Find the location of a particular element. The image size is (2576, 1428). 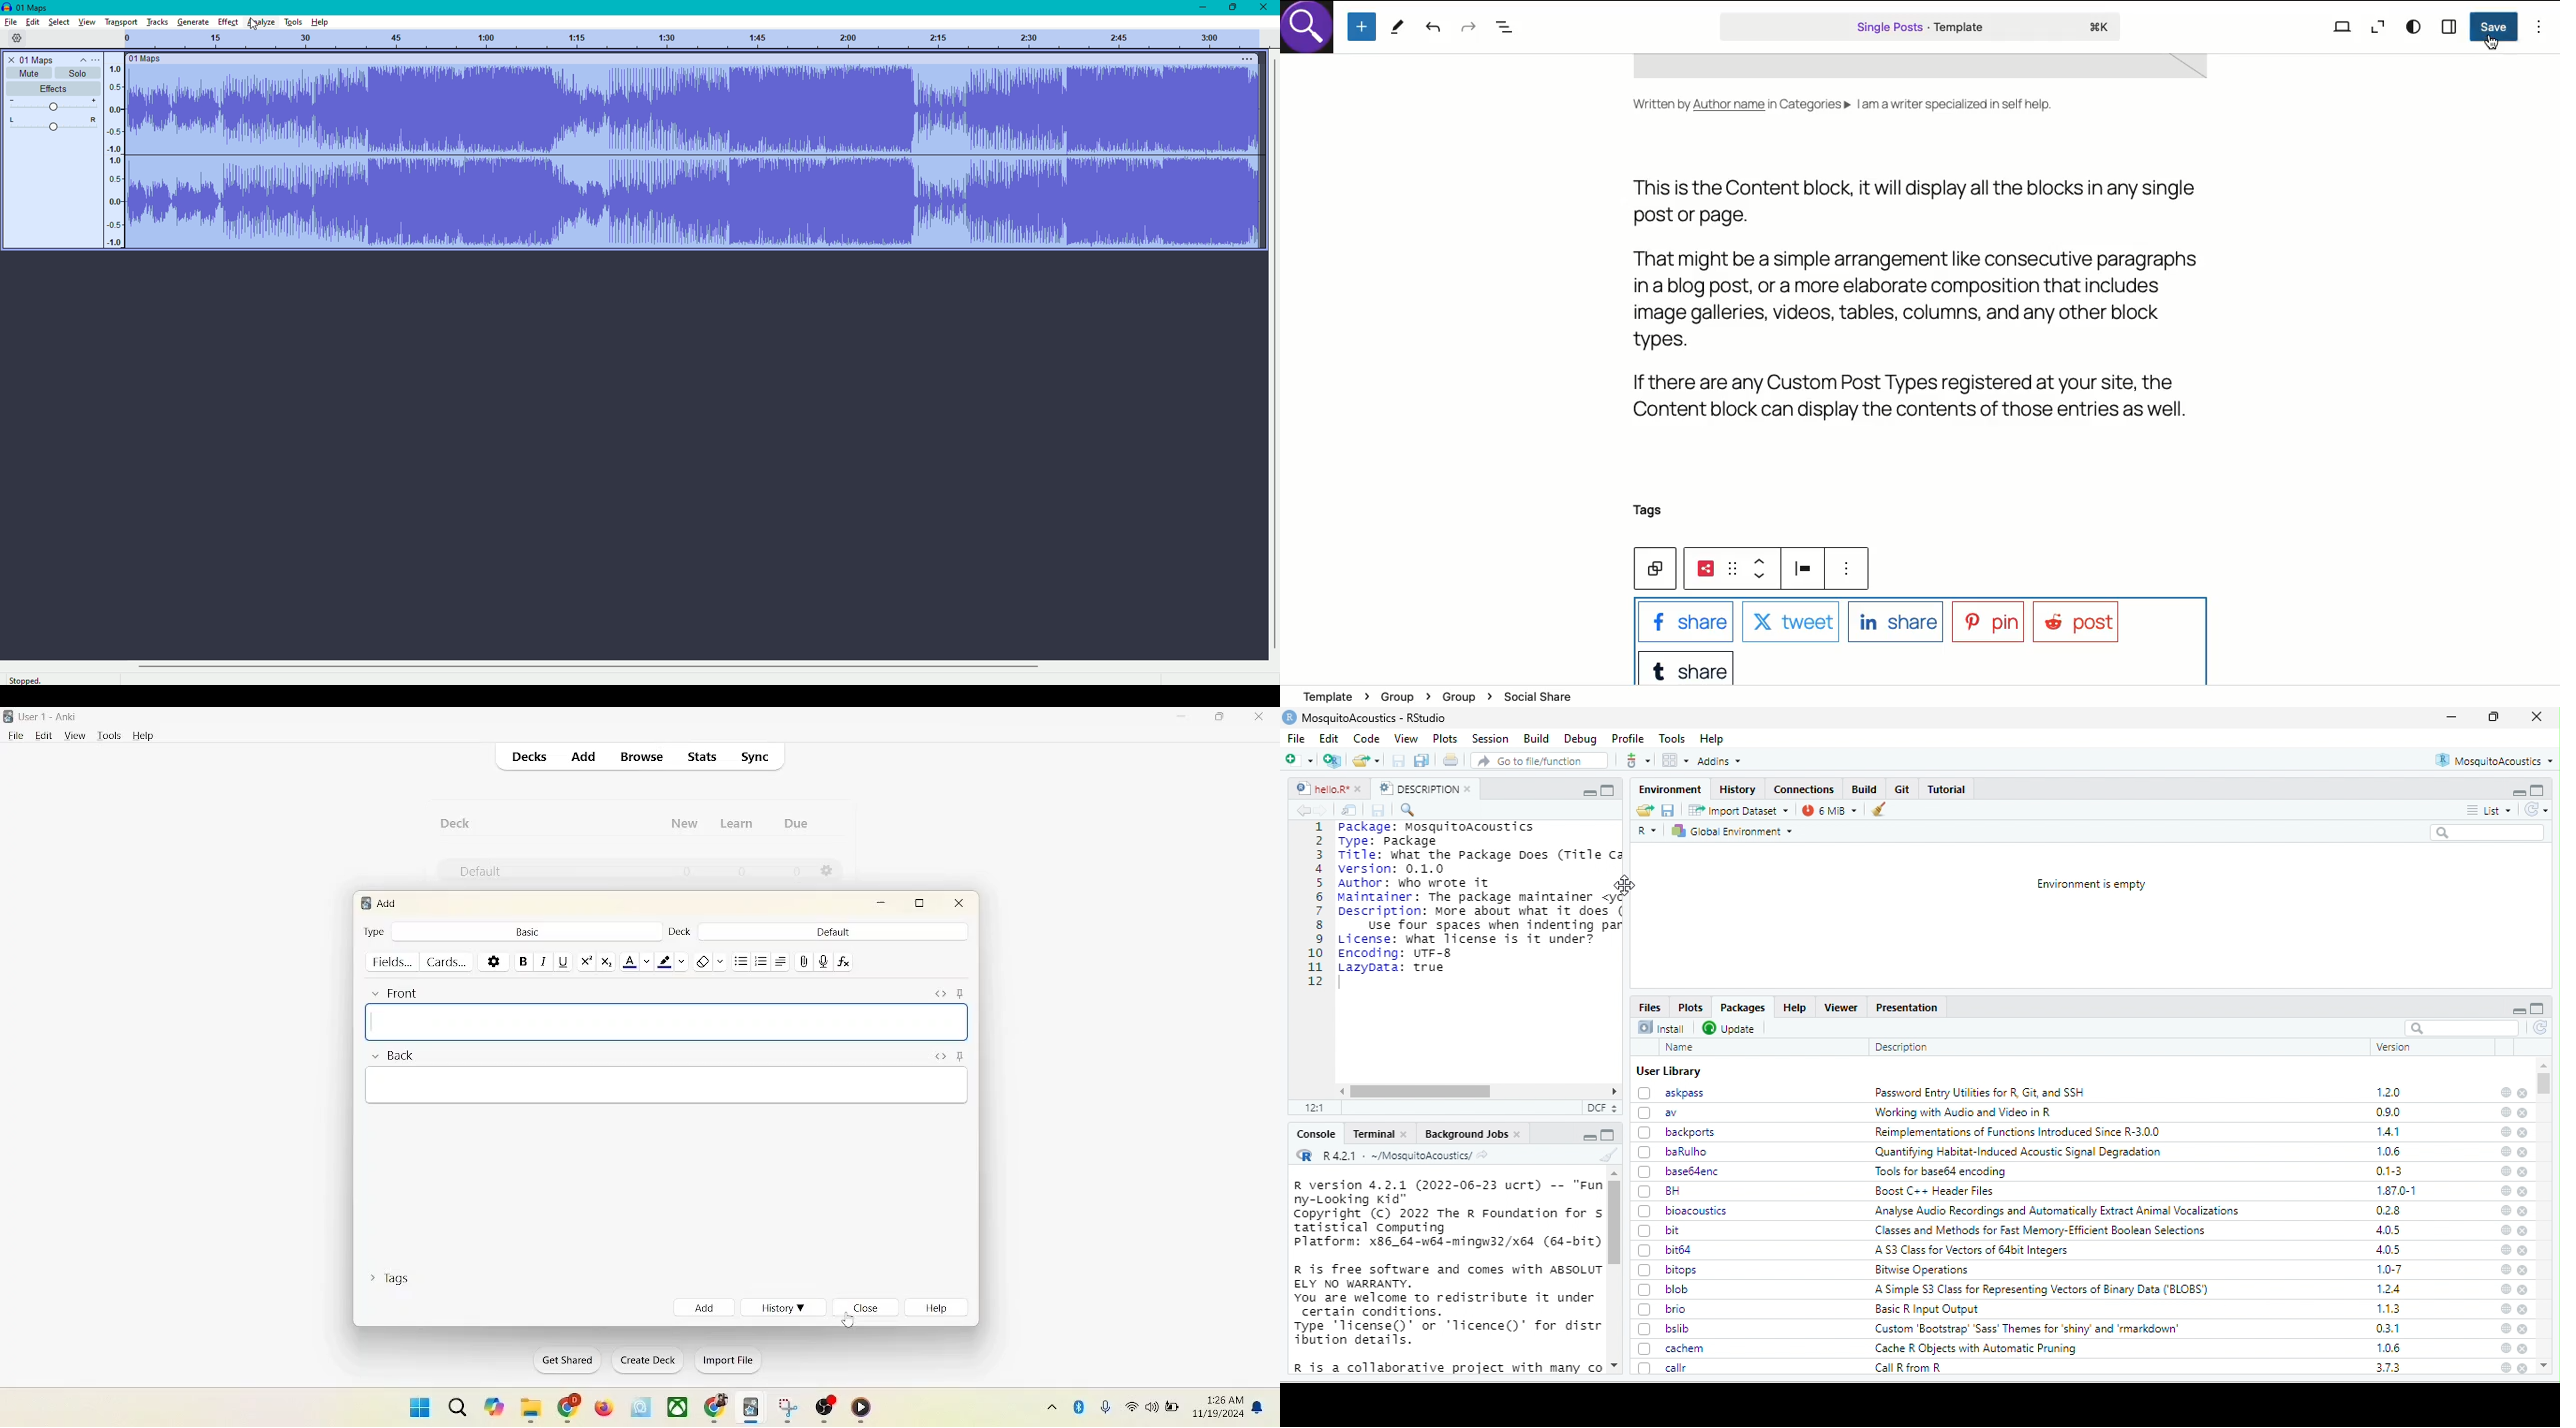

close is located at coordinates (2522, 1231).